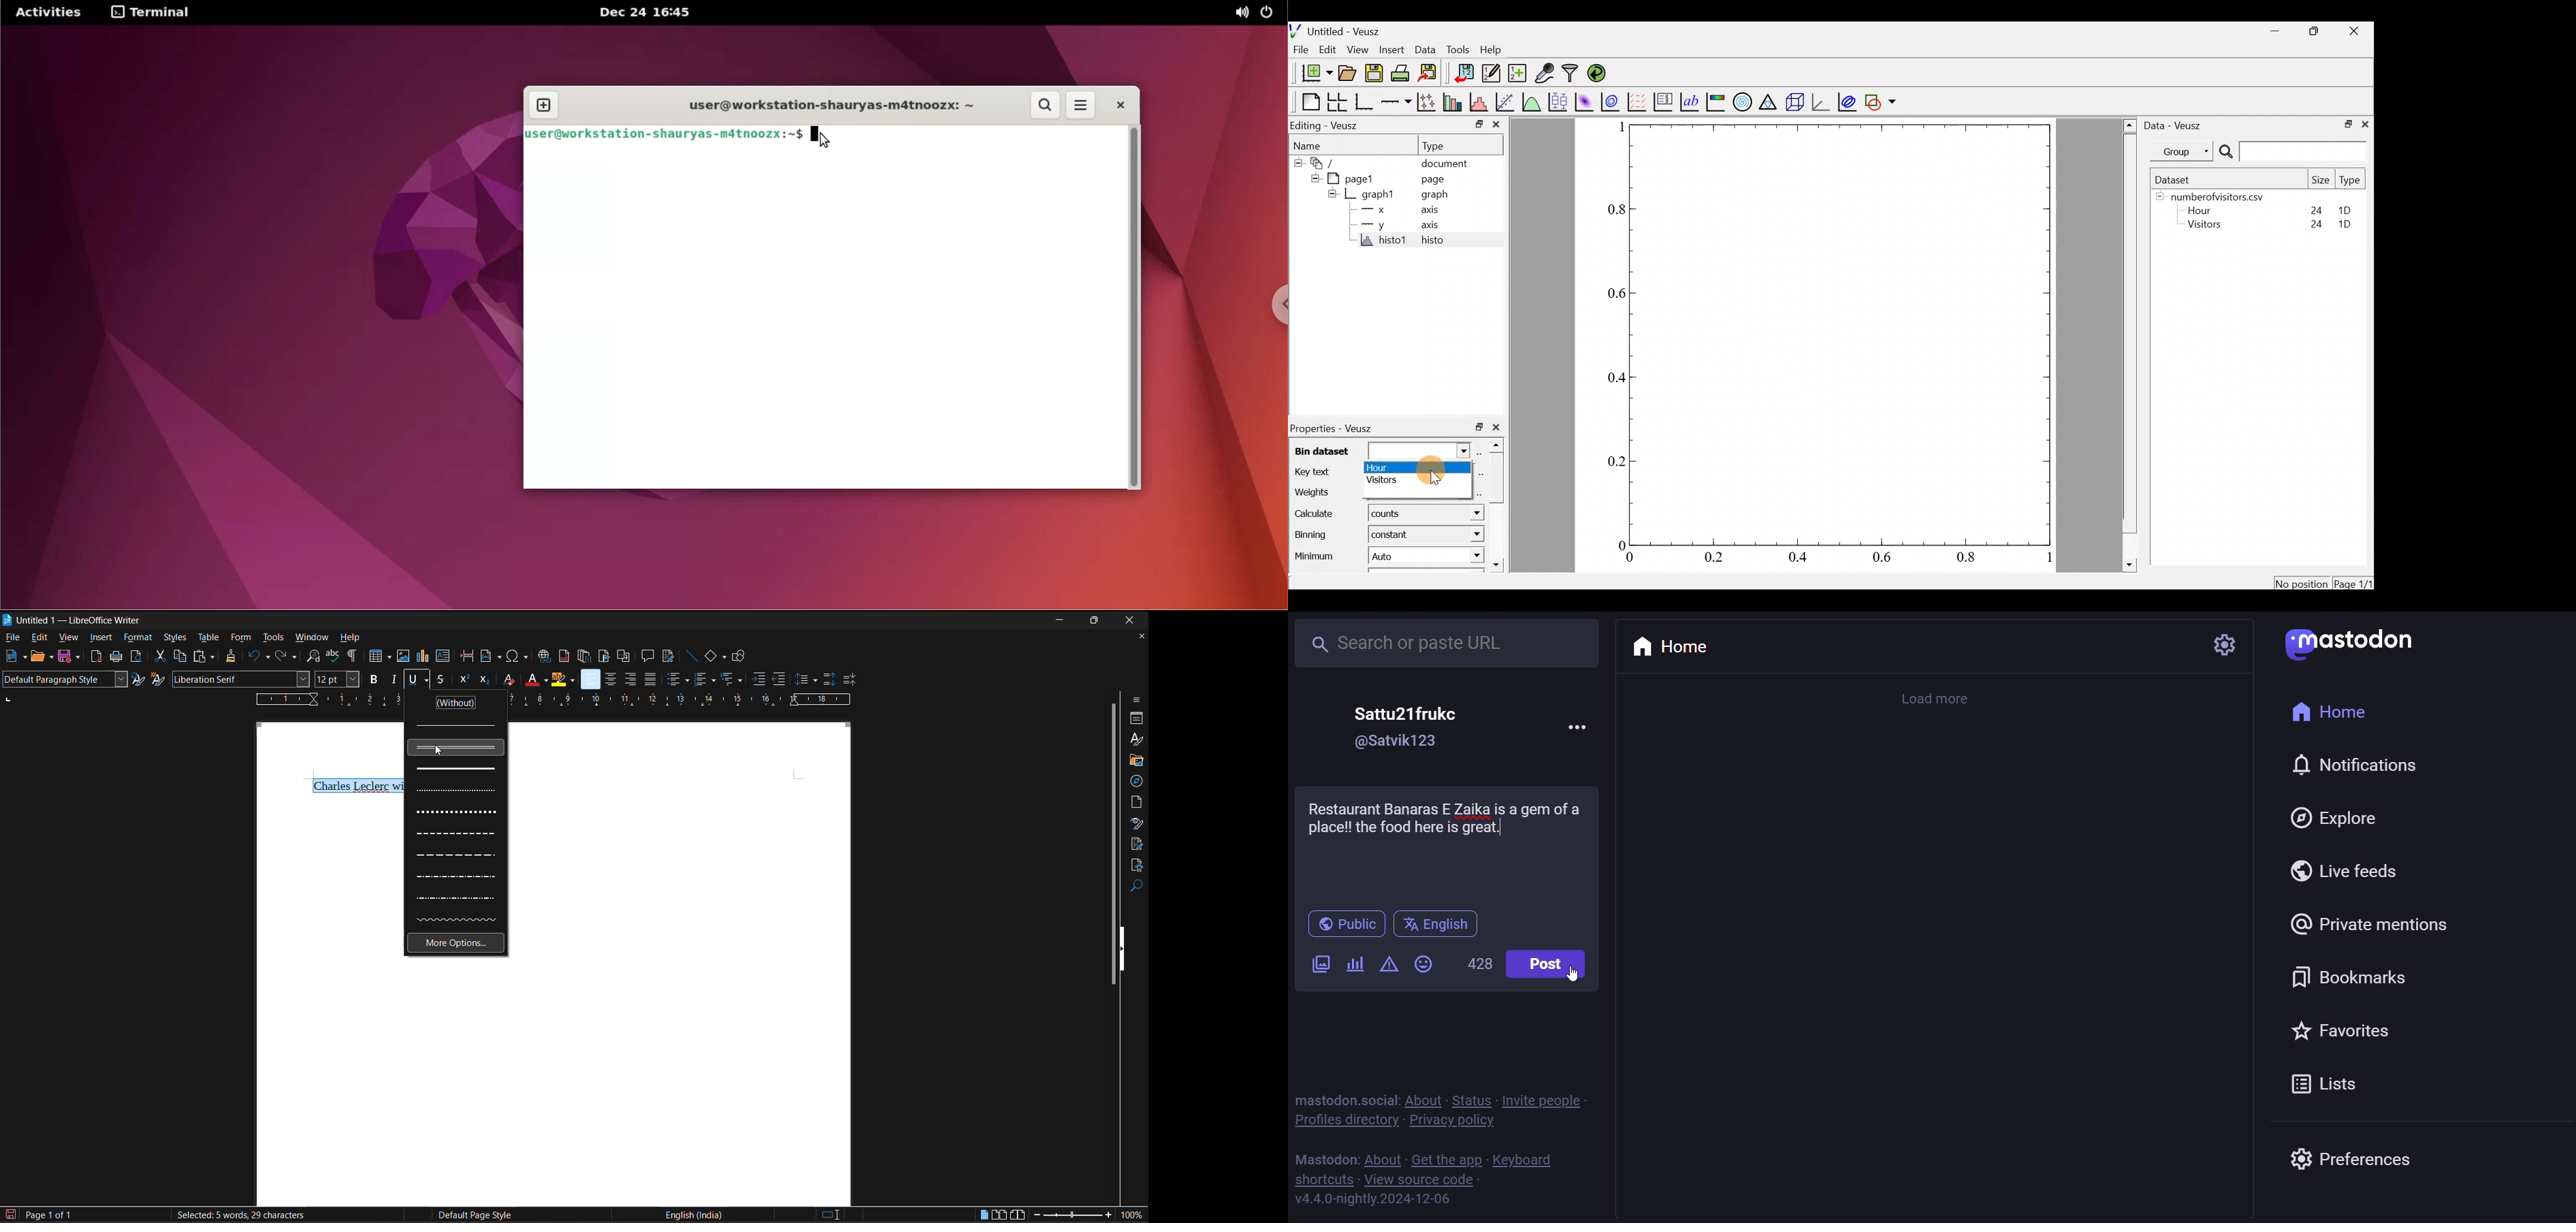 The height and width of the screenshot is (1232, 2576). Describe the element at coordinates (1373, 1201) in the screenshot. I see `version` at that location.